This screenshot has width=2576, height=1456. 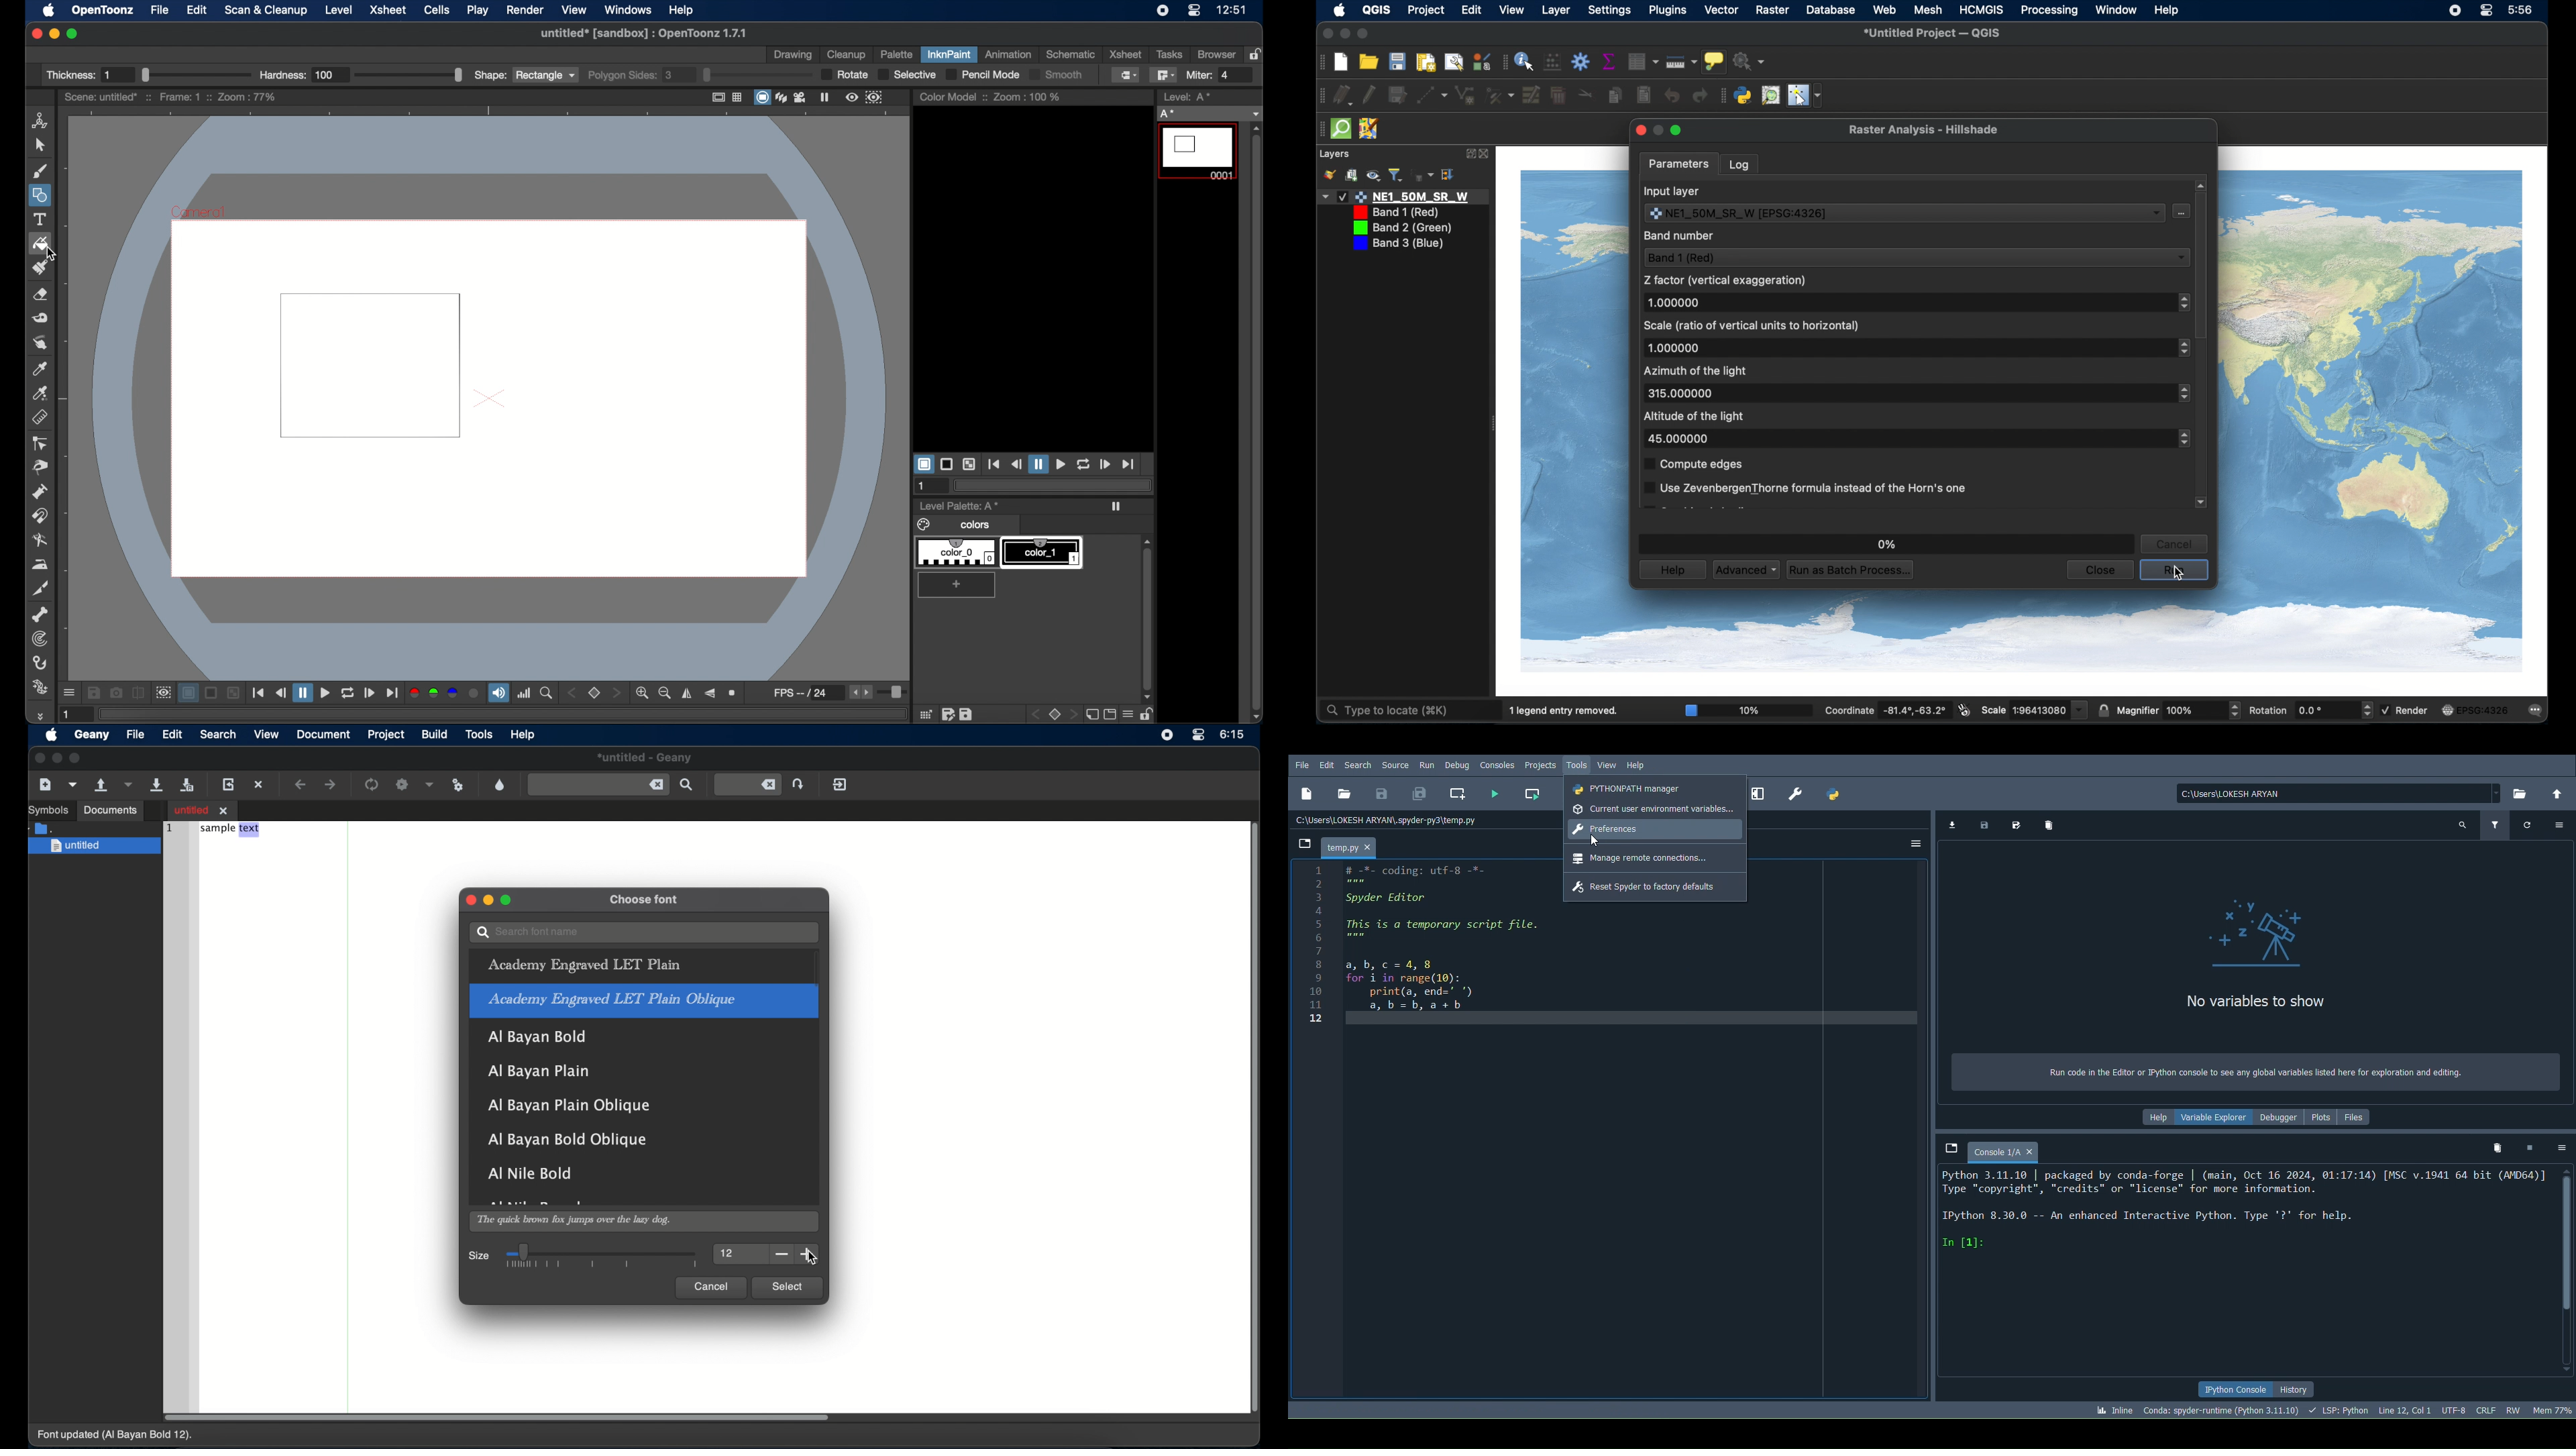 I want to click on Help, so click(x=1640, y=765).